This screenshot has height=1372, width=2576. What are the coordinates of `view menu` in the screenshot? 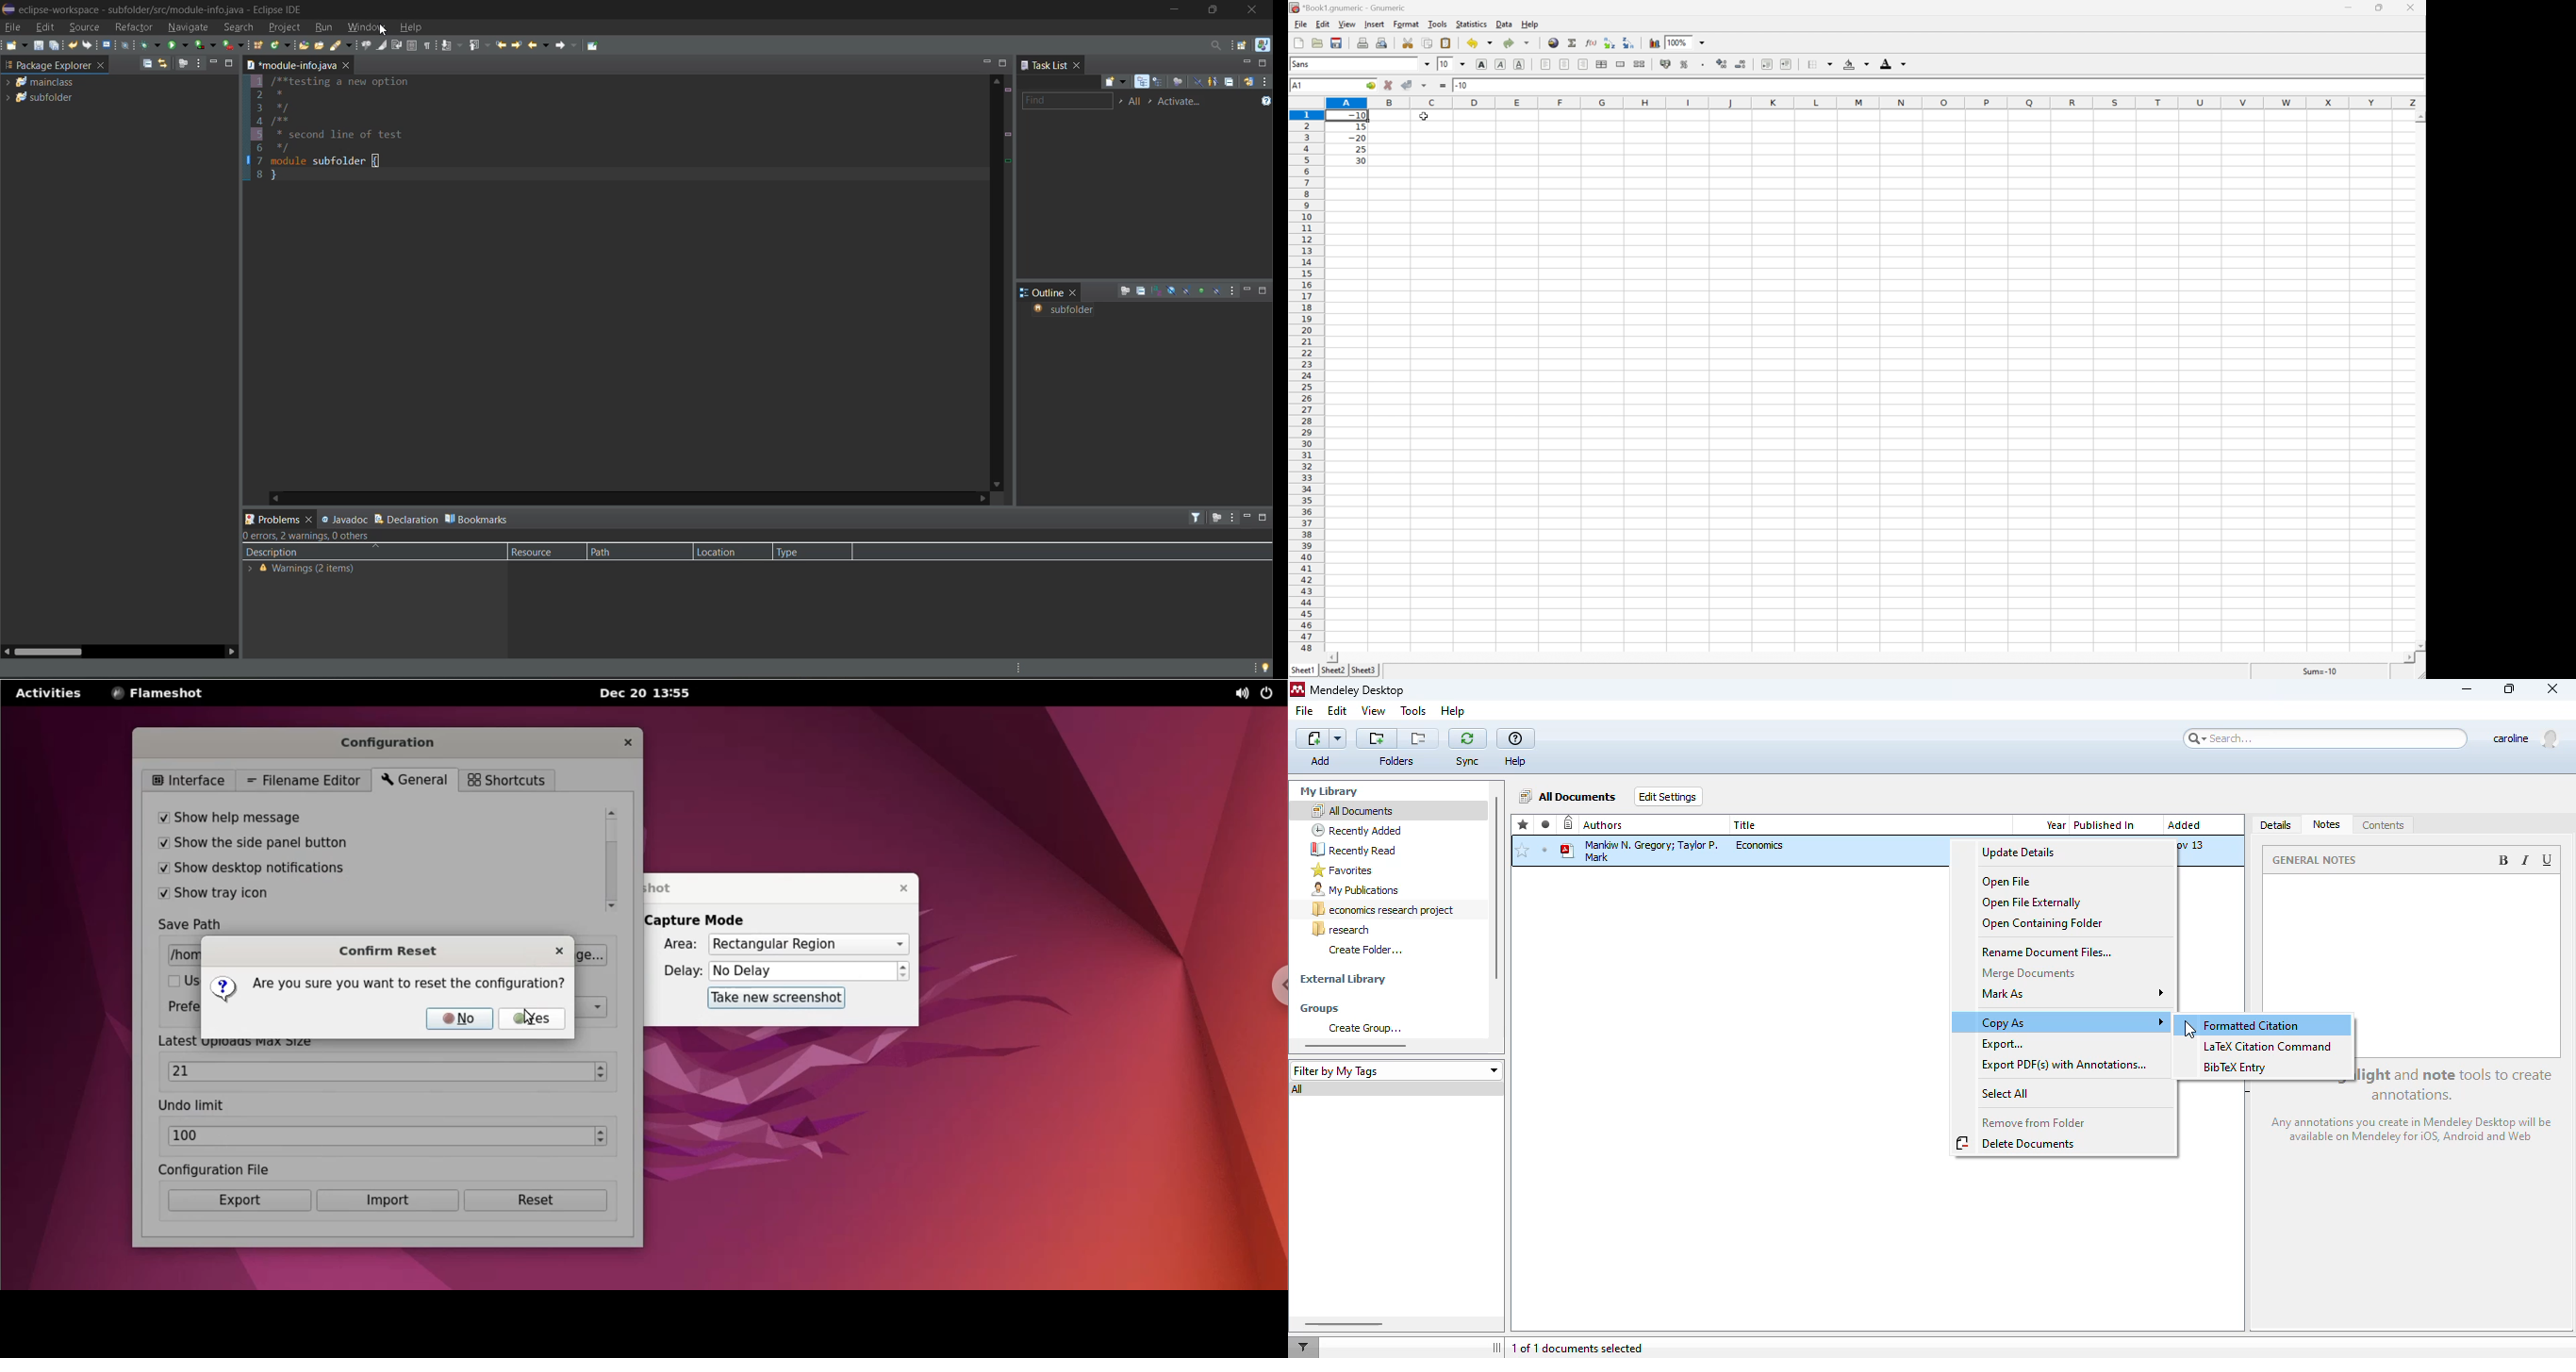 It's located at (1235, 292).